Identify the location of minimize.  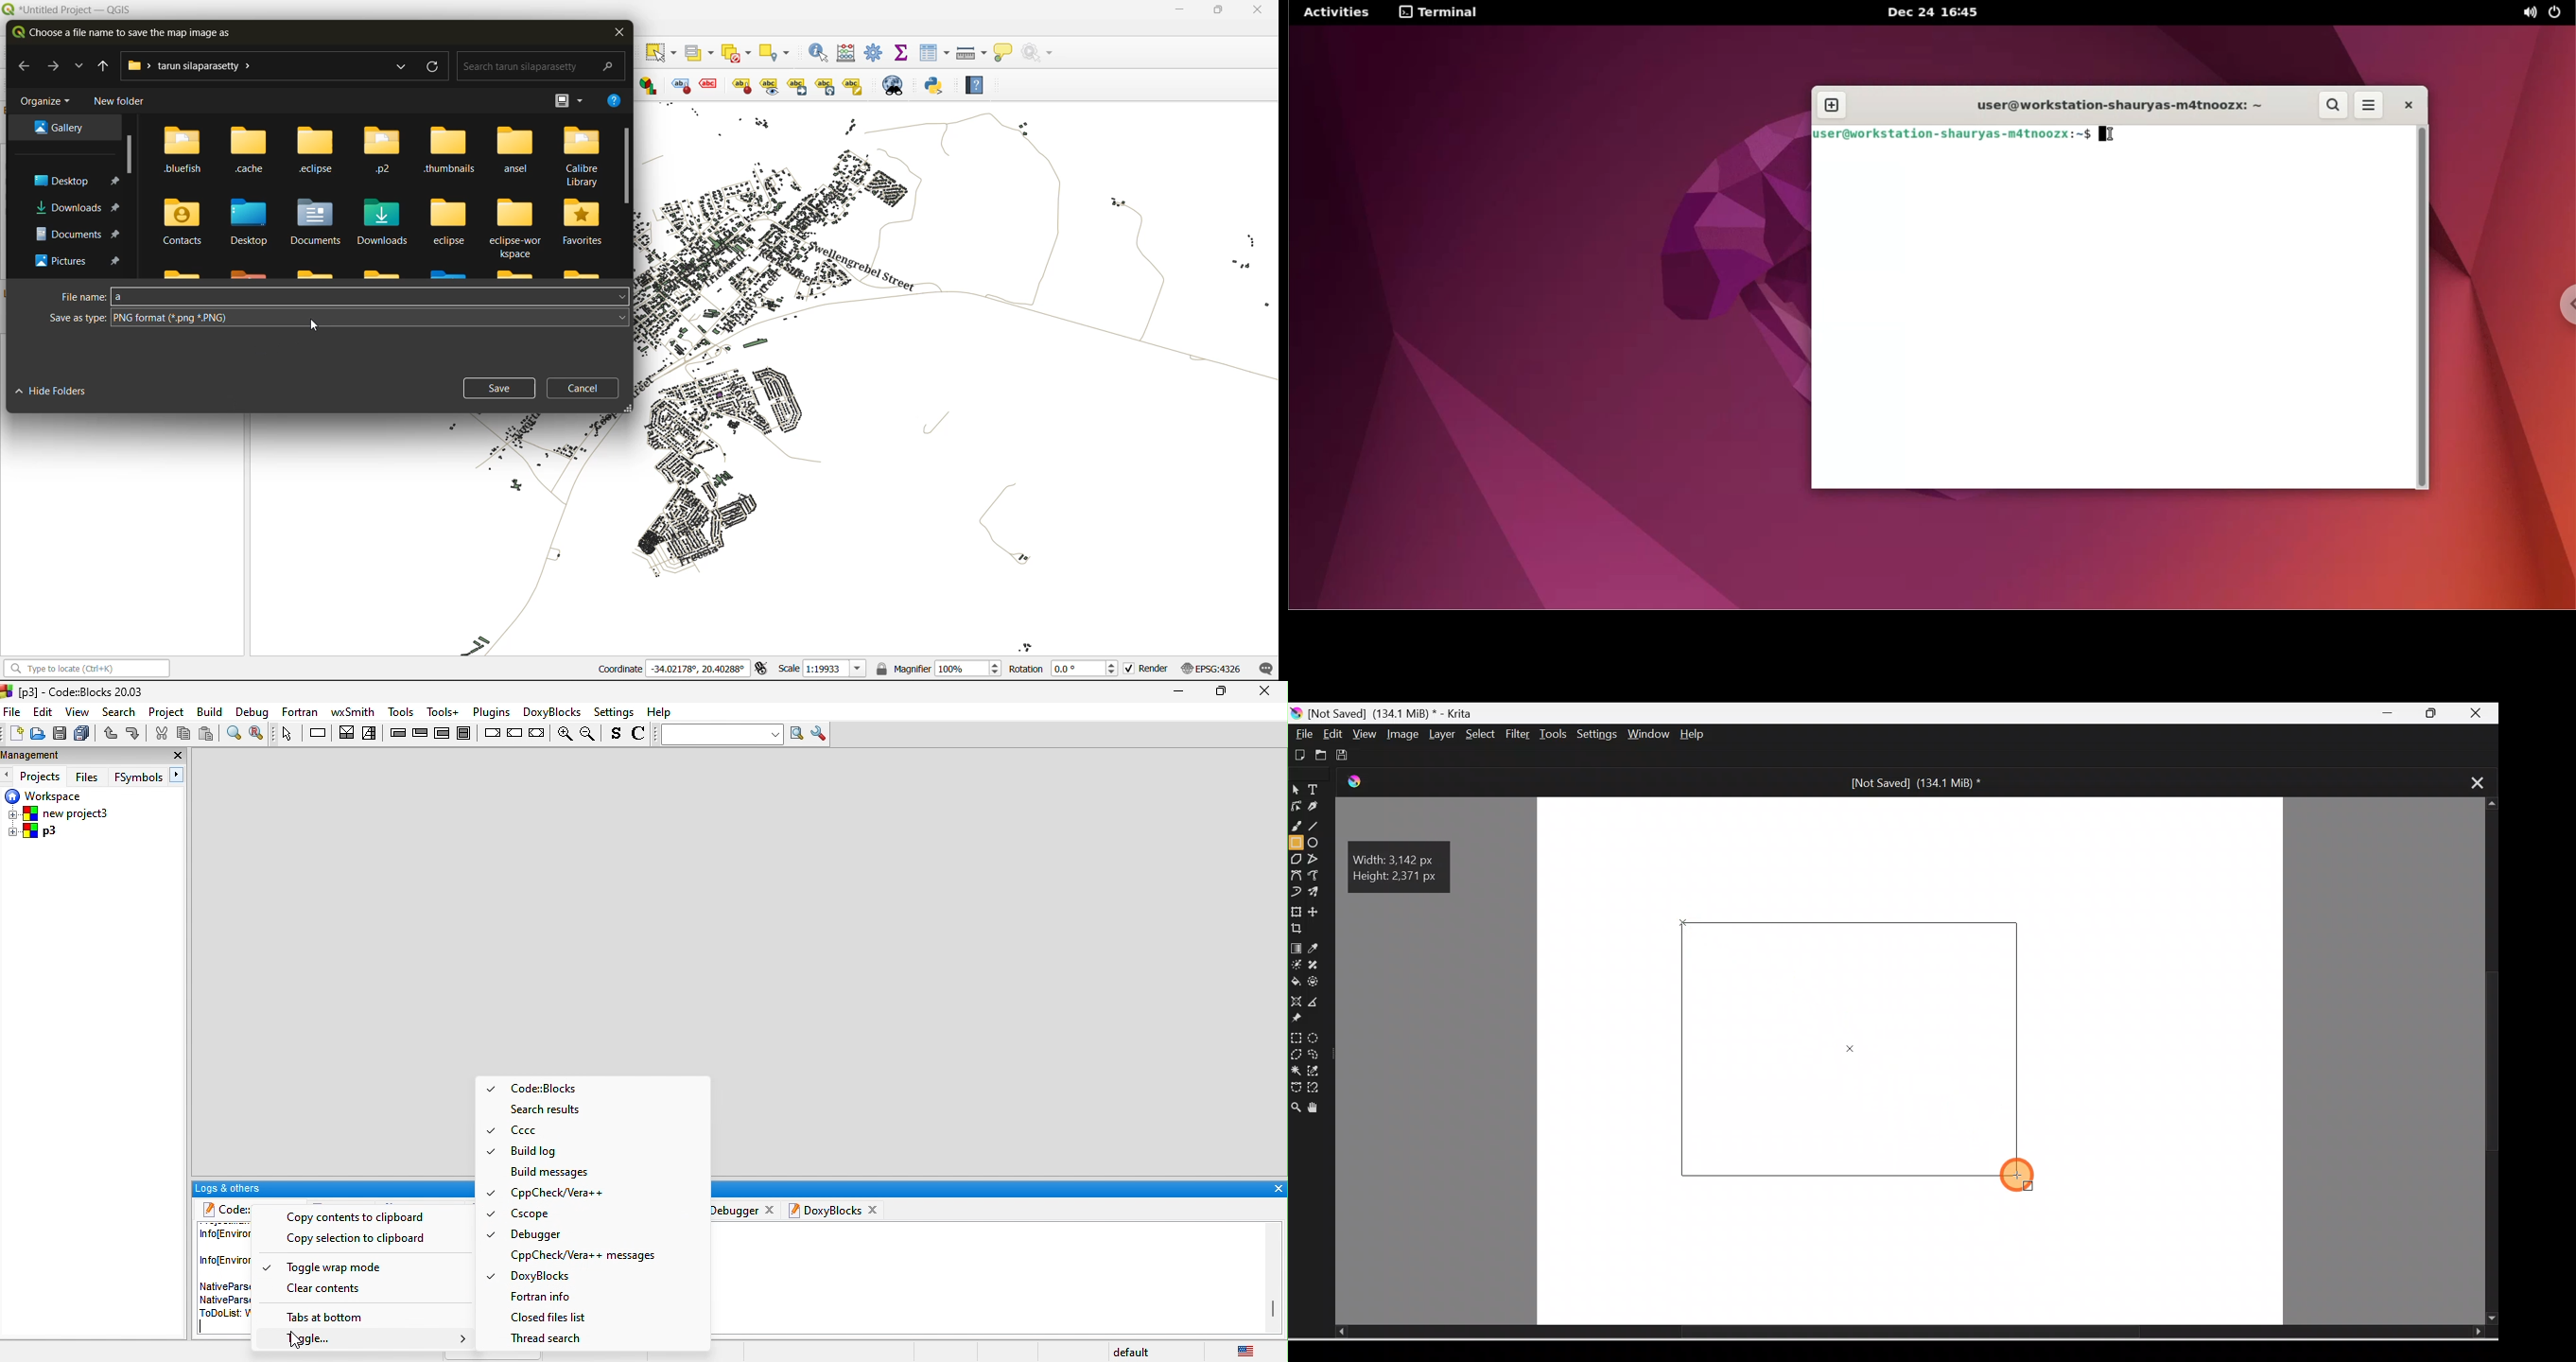
(1177, 693).